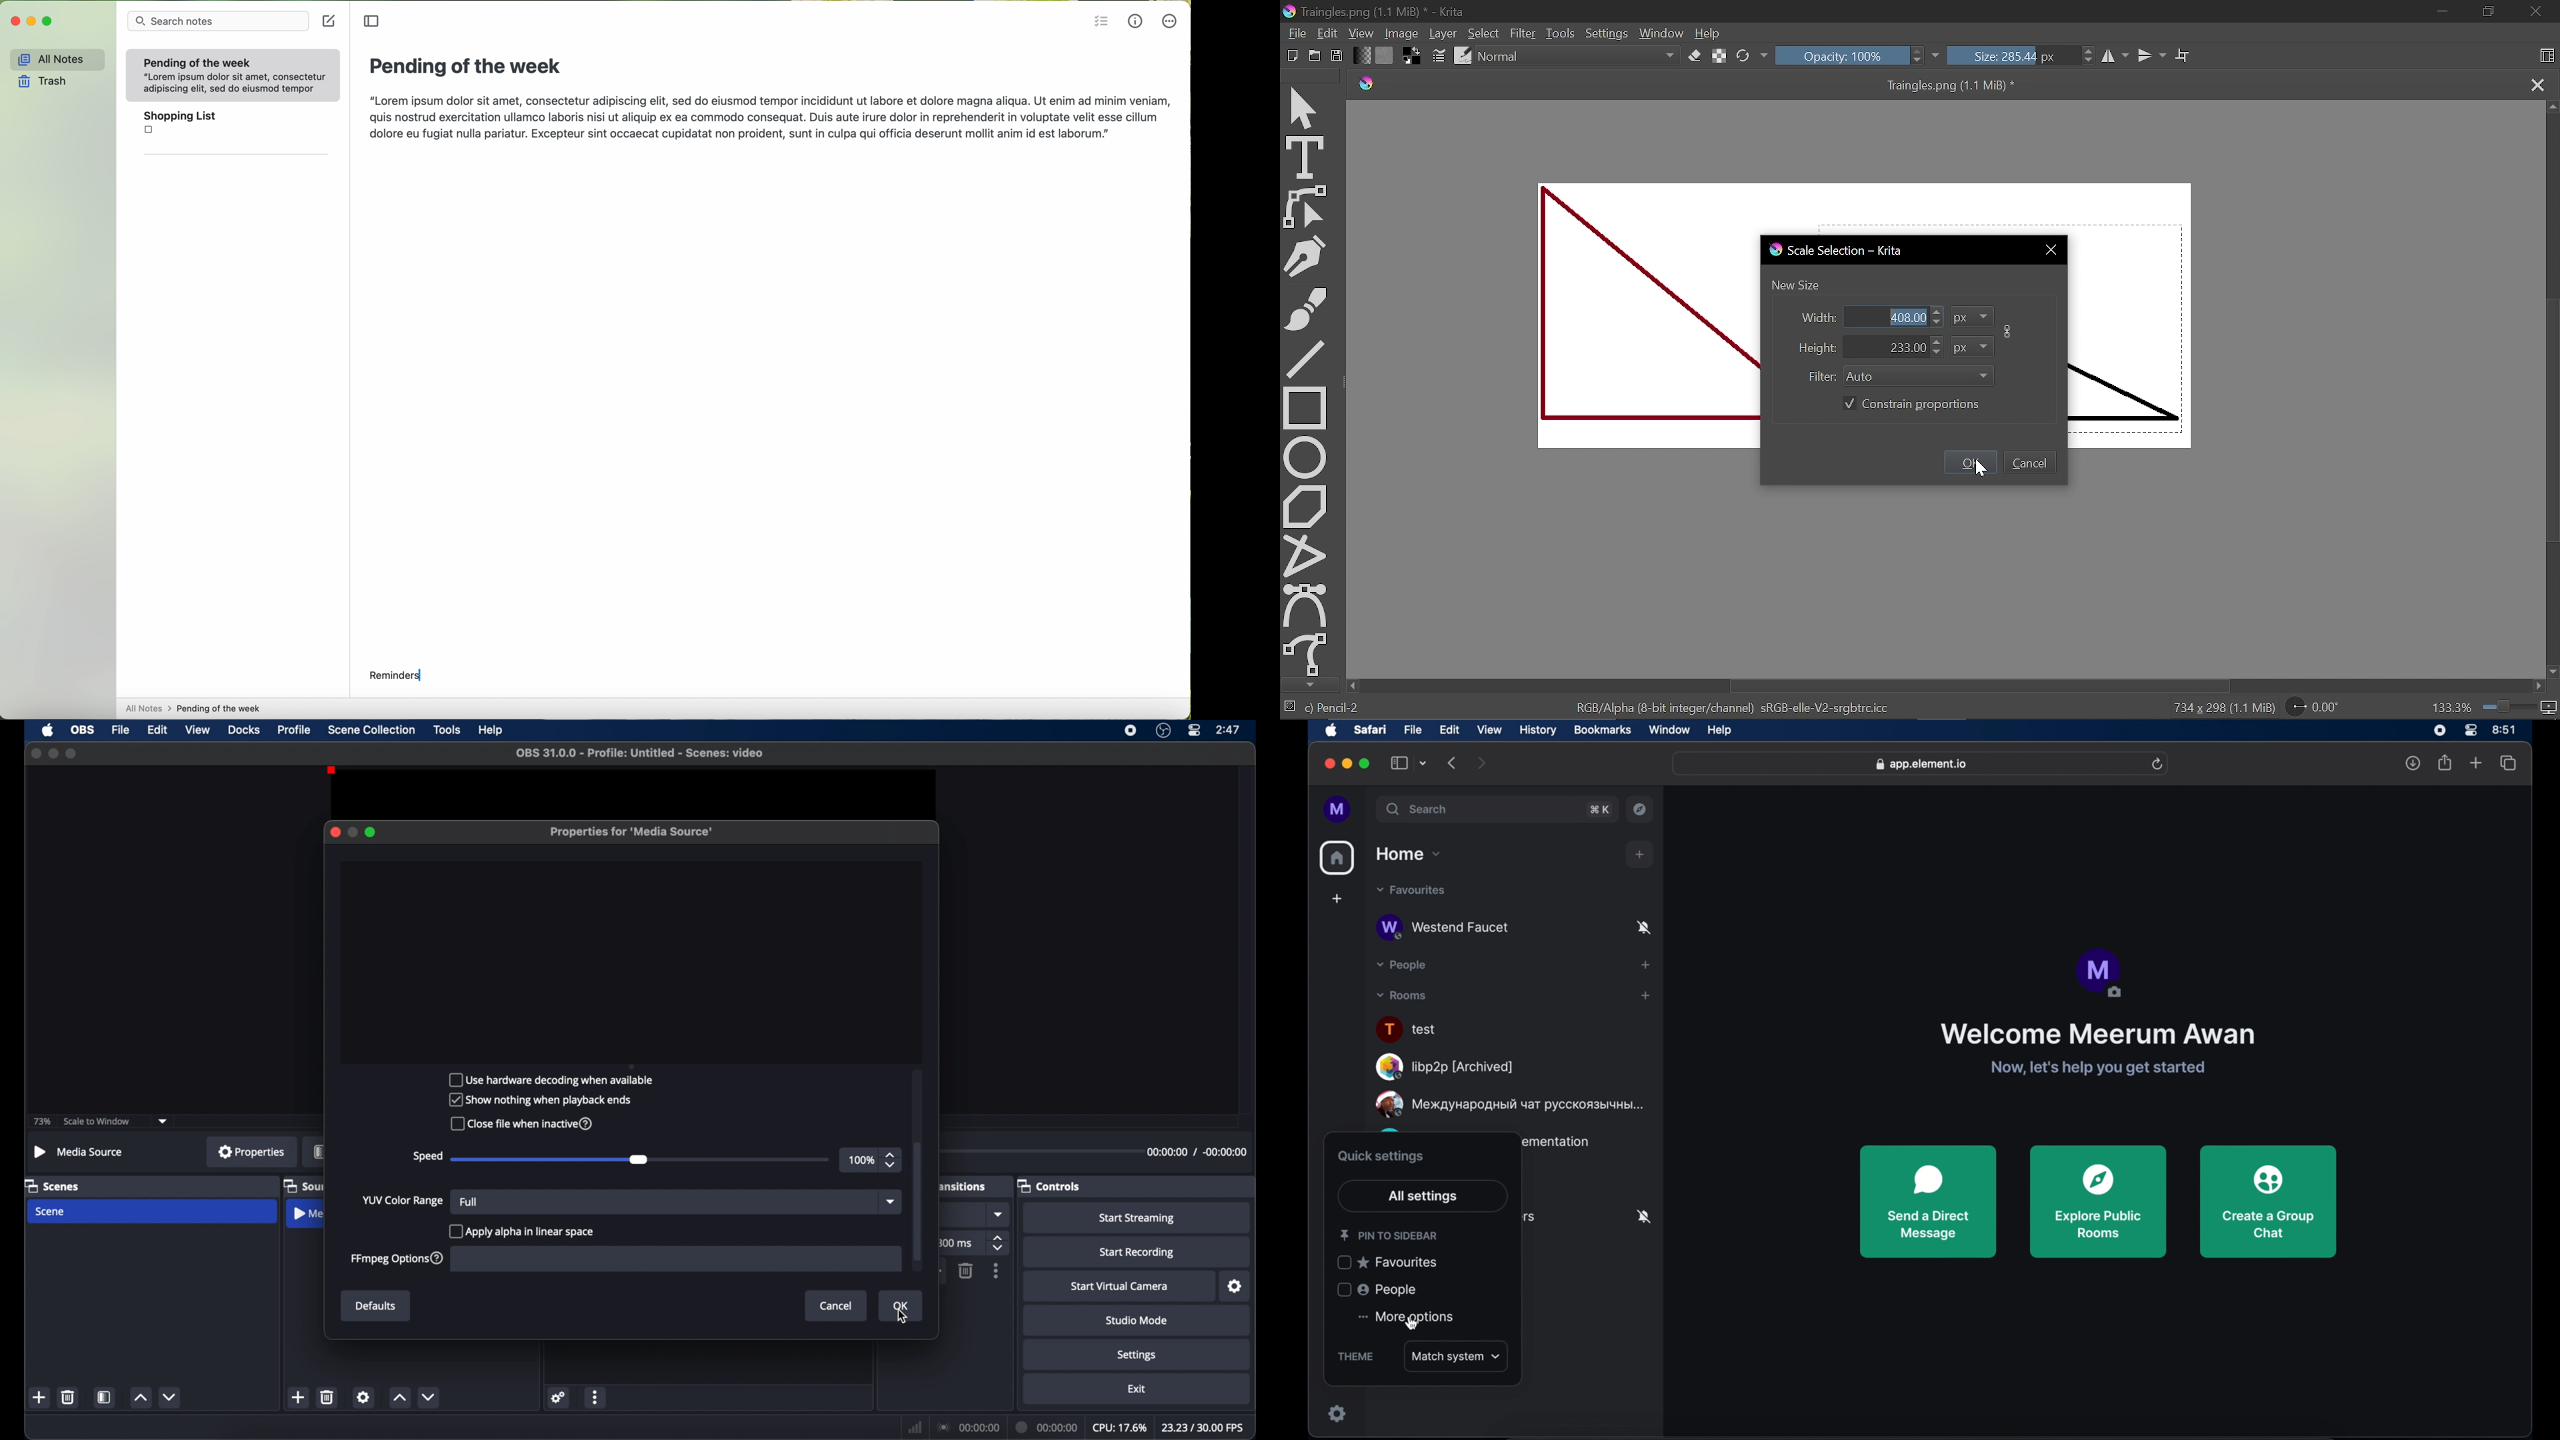  I want to click on delete, so click(68, 1397).